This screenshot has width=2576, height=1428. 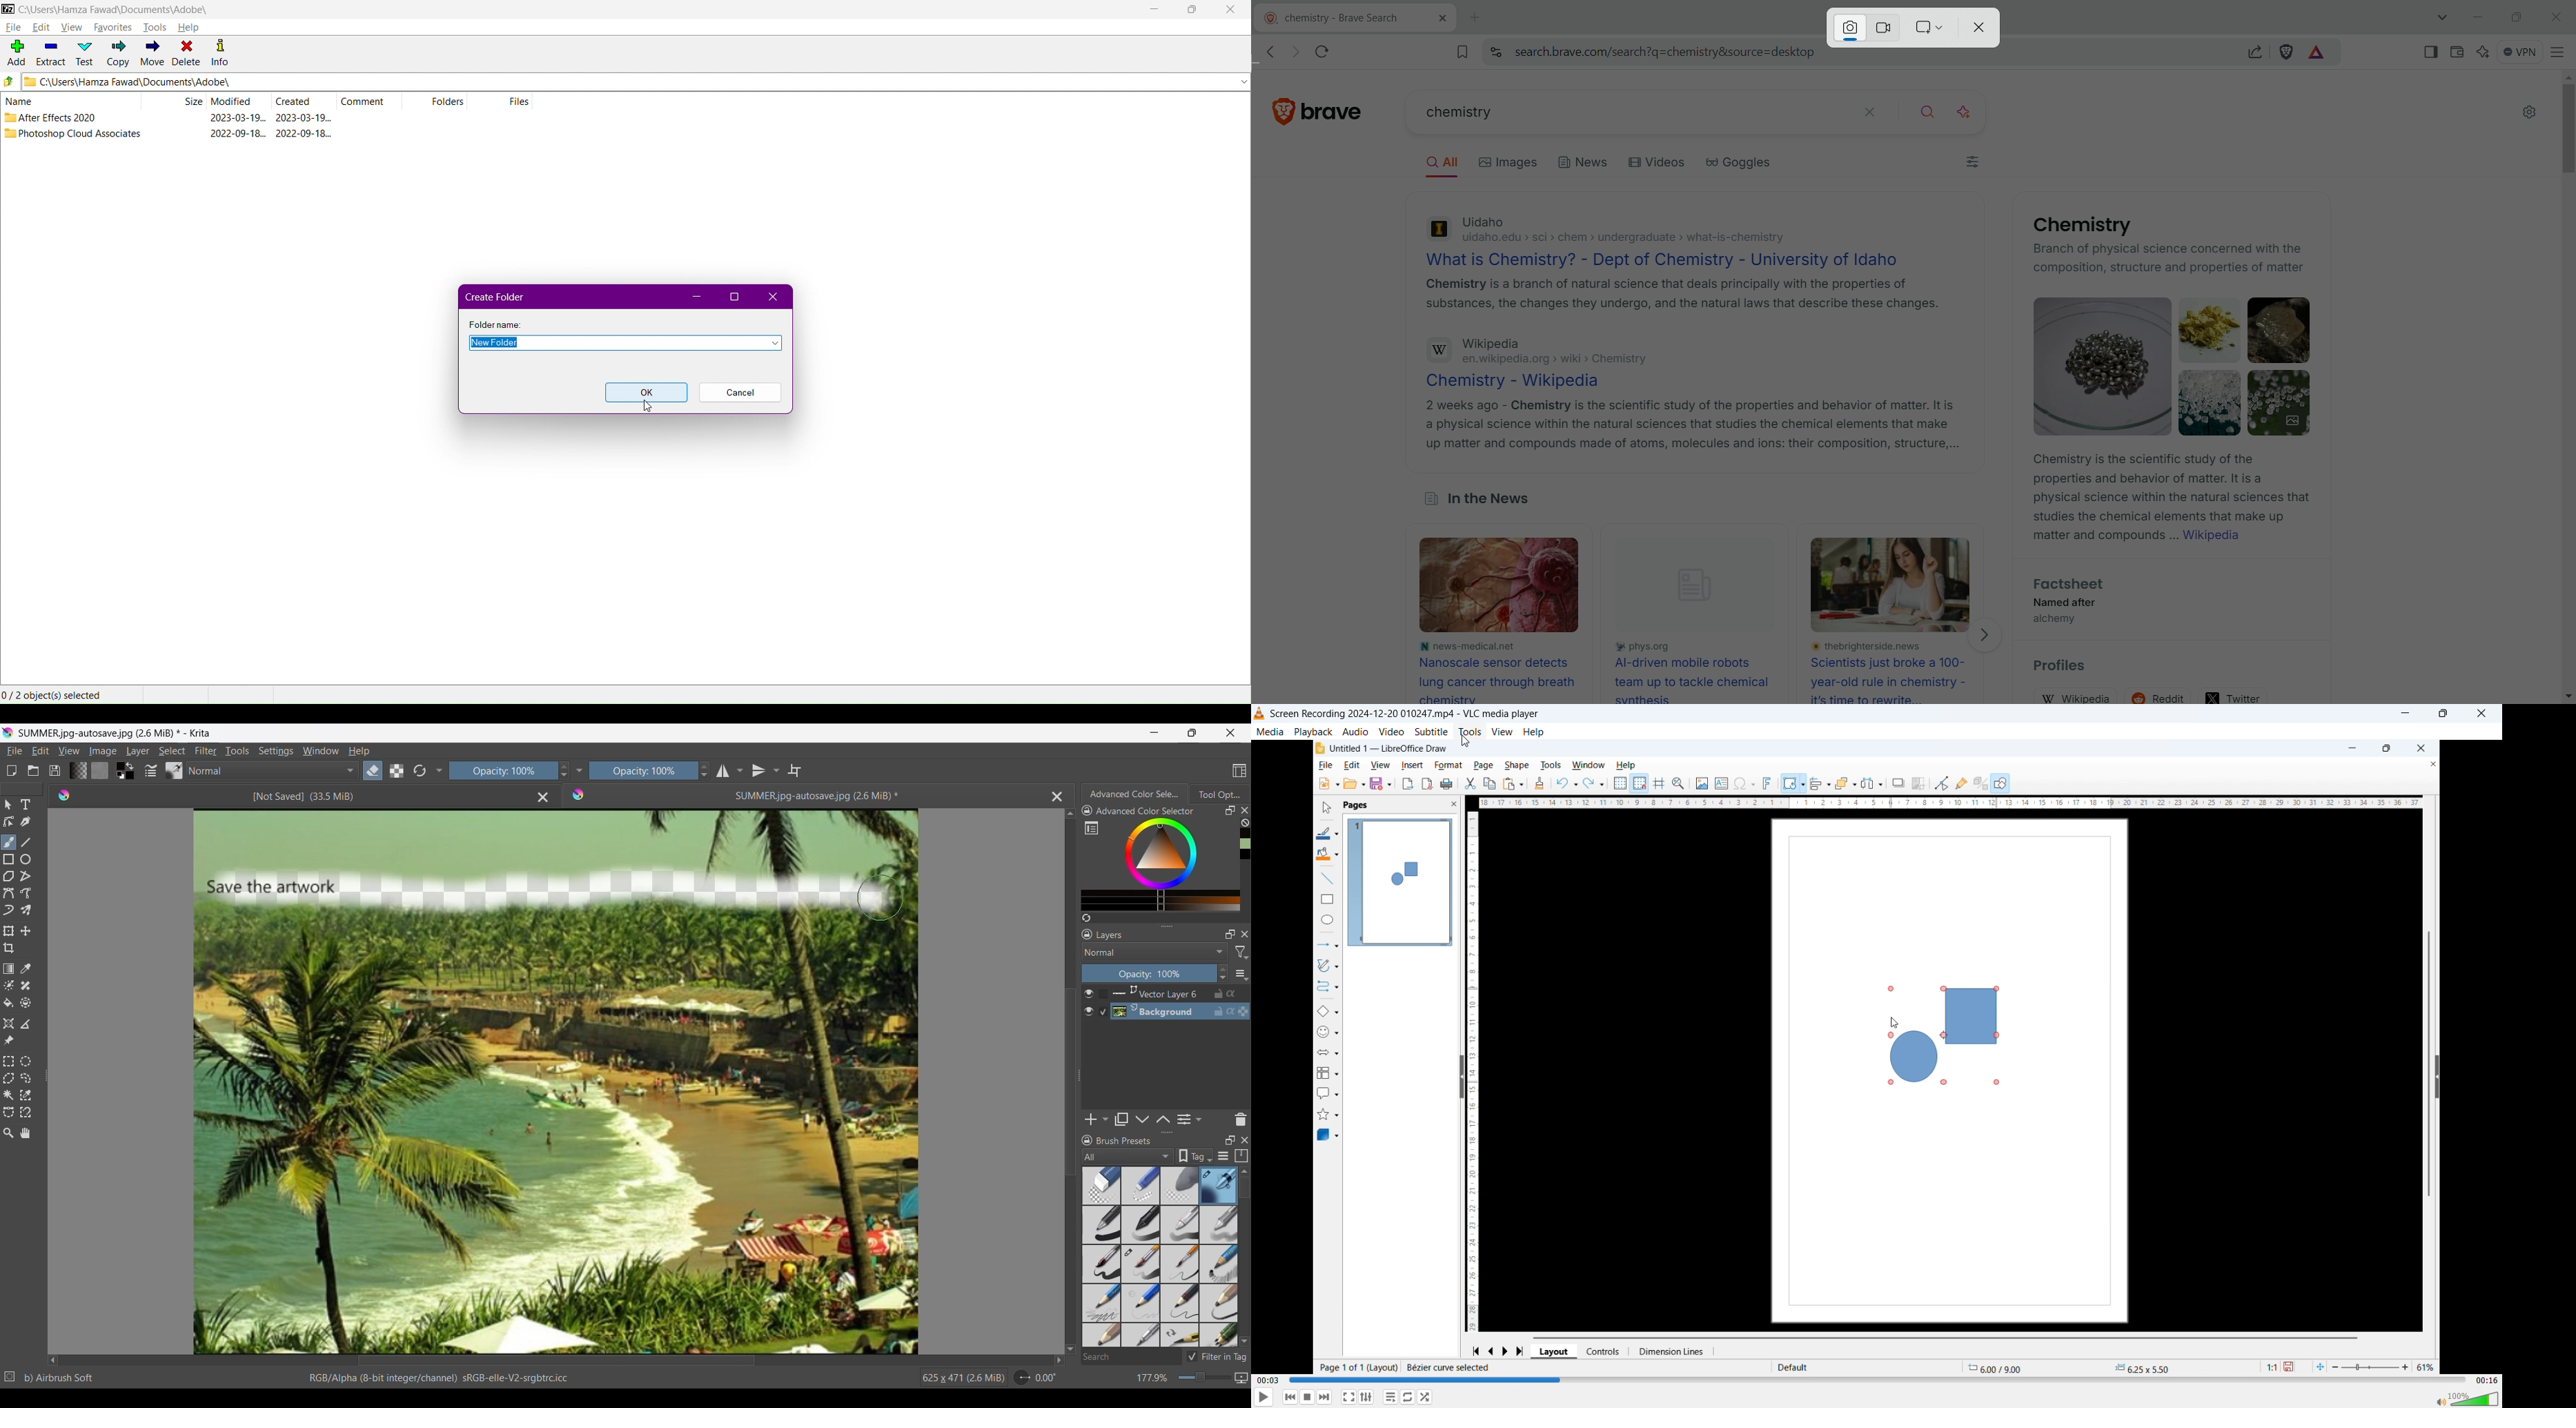 What do you see at coordinates (1086, 918) in the screenshot?
I see `Create a list of colors from the image` at bounding box center [1086, 918].